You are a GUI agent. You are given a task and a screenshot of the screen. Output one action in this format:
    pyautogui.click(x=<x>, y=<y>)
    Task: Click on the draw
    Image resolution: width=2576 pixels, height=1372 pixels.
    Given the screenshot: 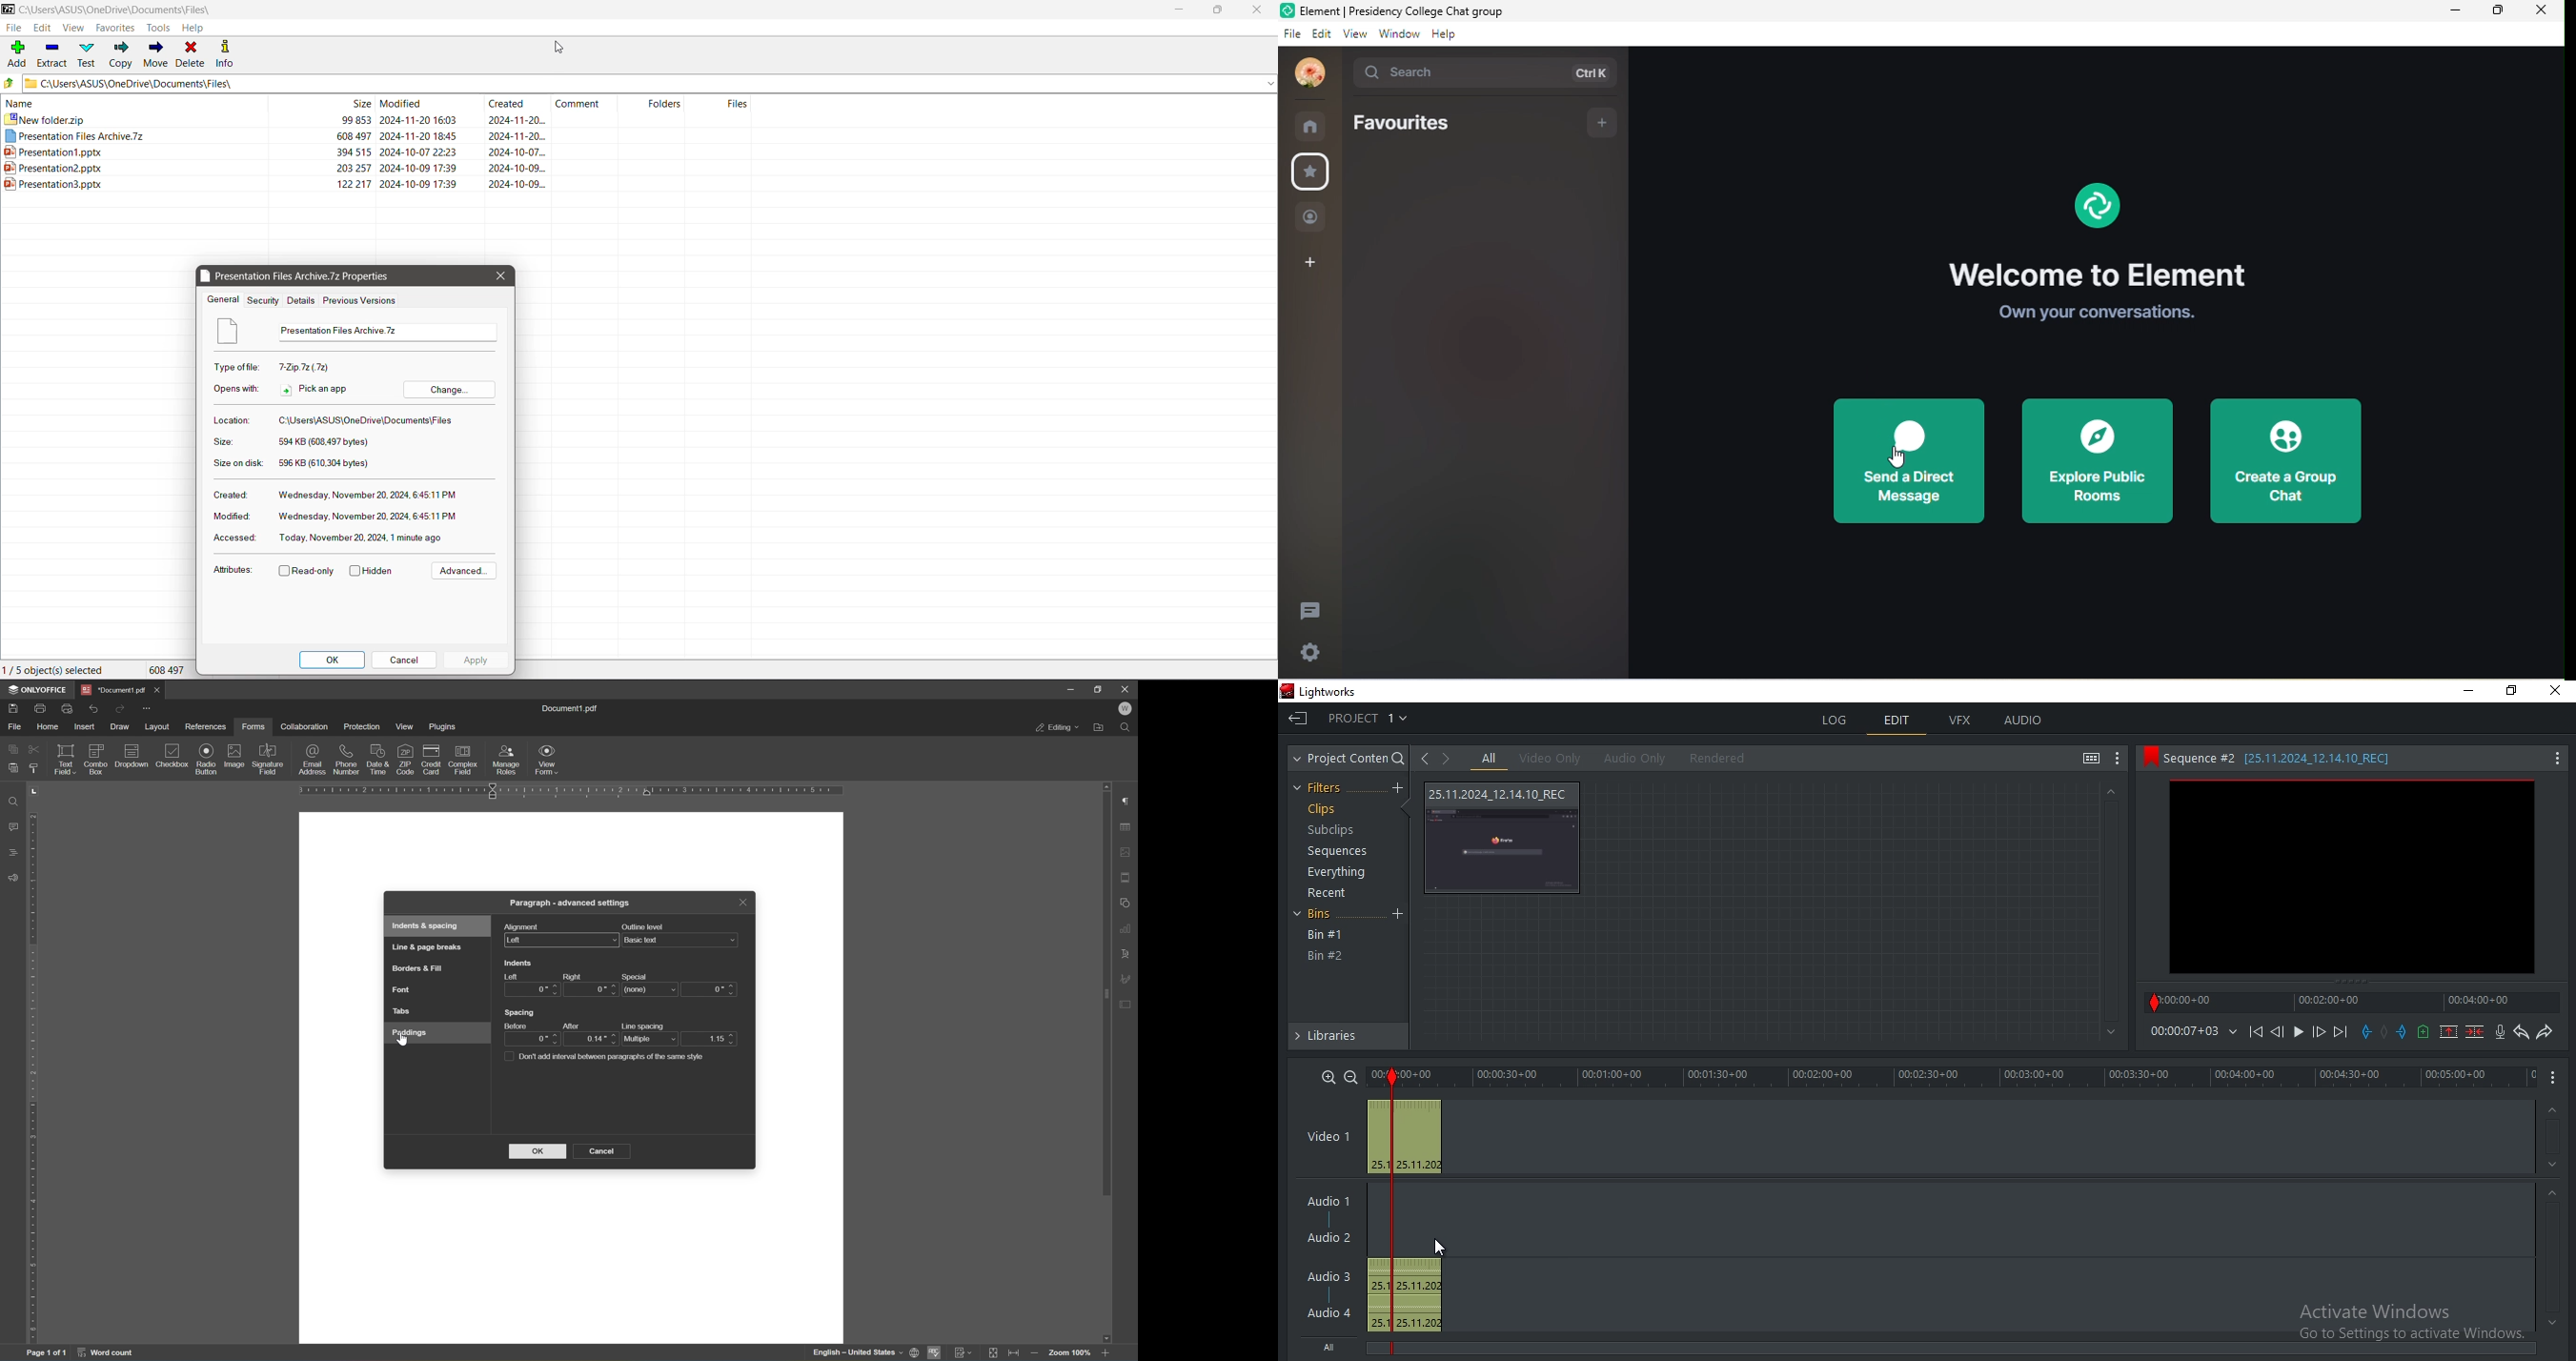 What is the action you would take?
    pyautogui.click(x=121, y=727)
    